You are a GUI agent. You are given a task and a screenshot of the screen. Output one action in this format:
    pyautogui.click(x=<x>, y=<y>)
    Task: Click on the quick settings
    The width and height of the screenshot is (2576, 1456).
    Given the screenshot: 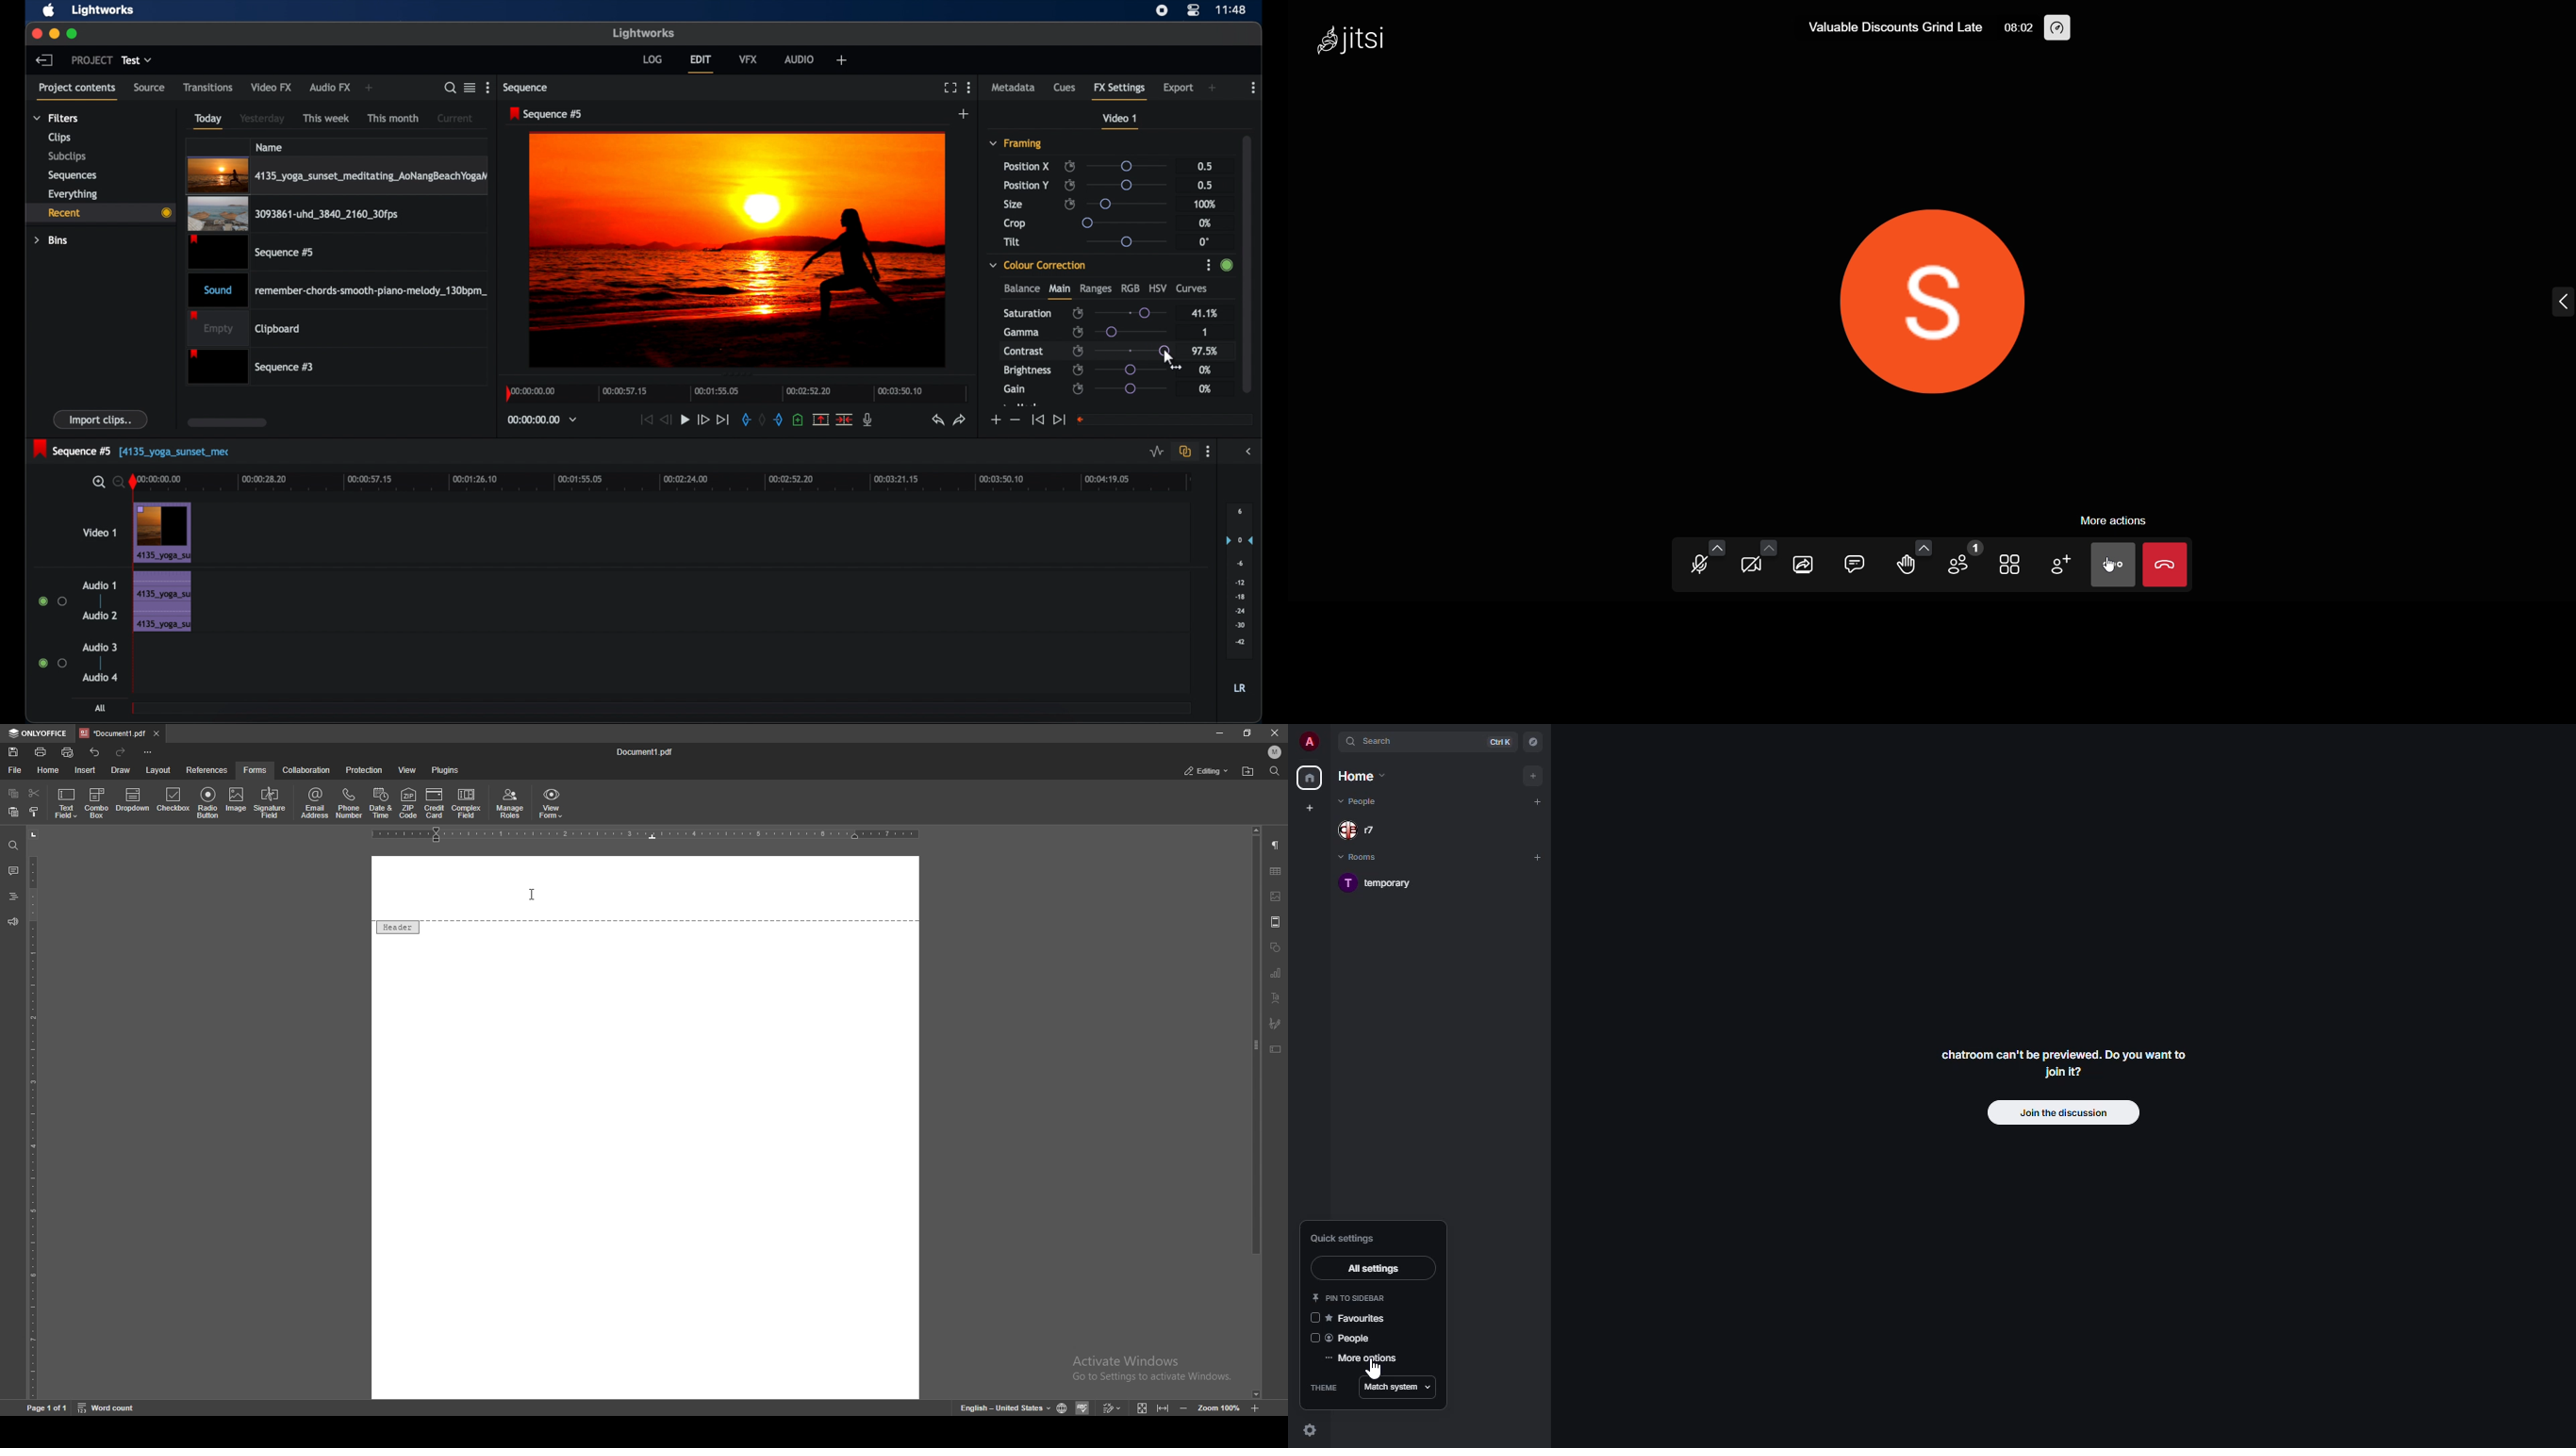 What is the action you would take?
    pyautogui.click(x=1344, y=1237)
    